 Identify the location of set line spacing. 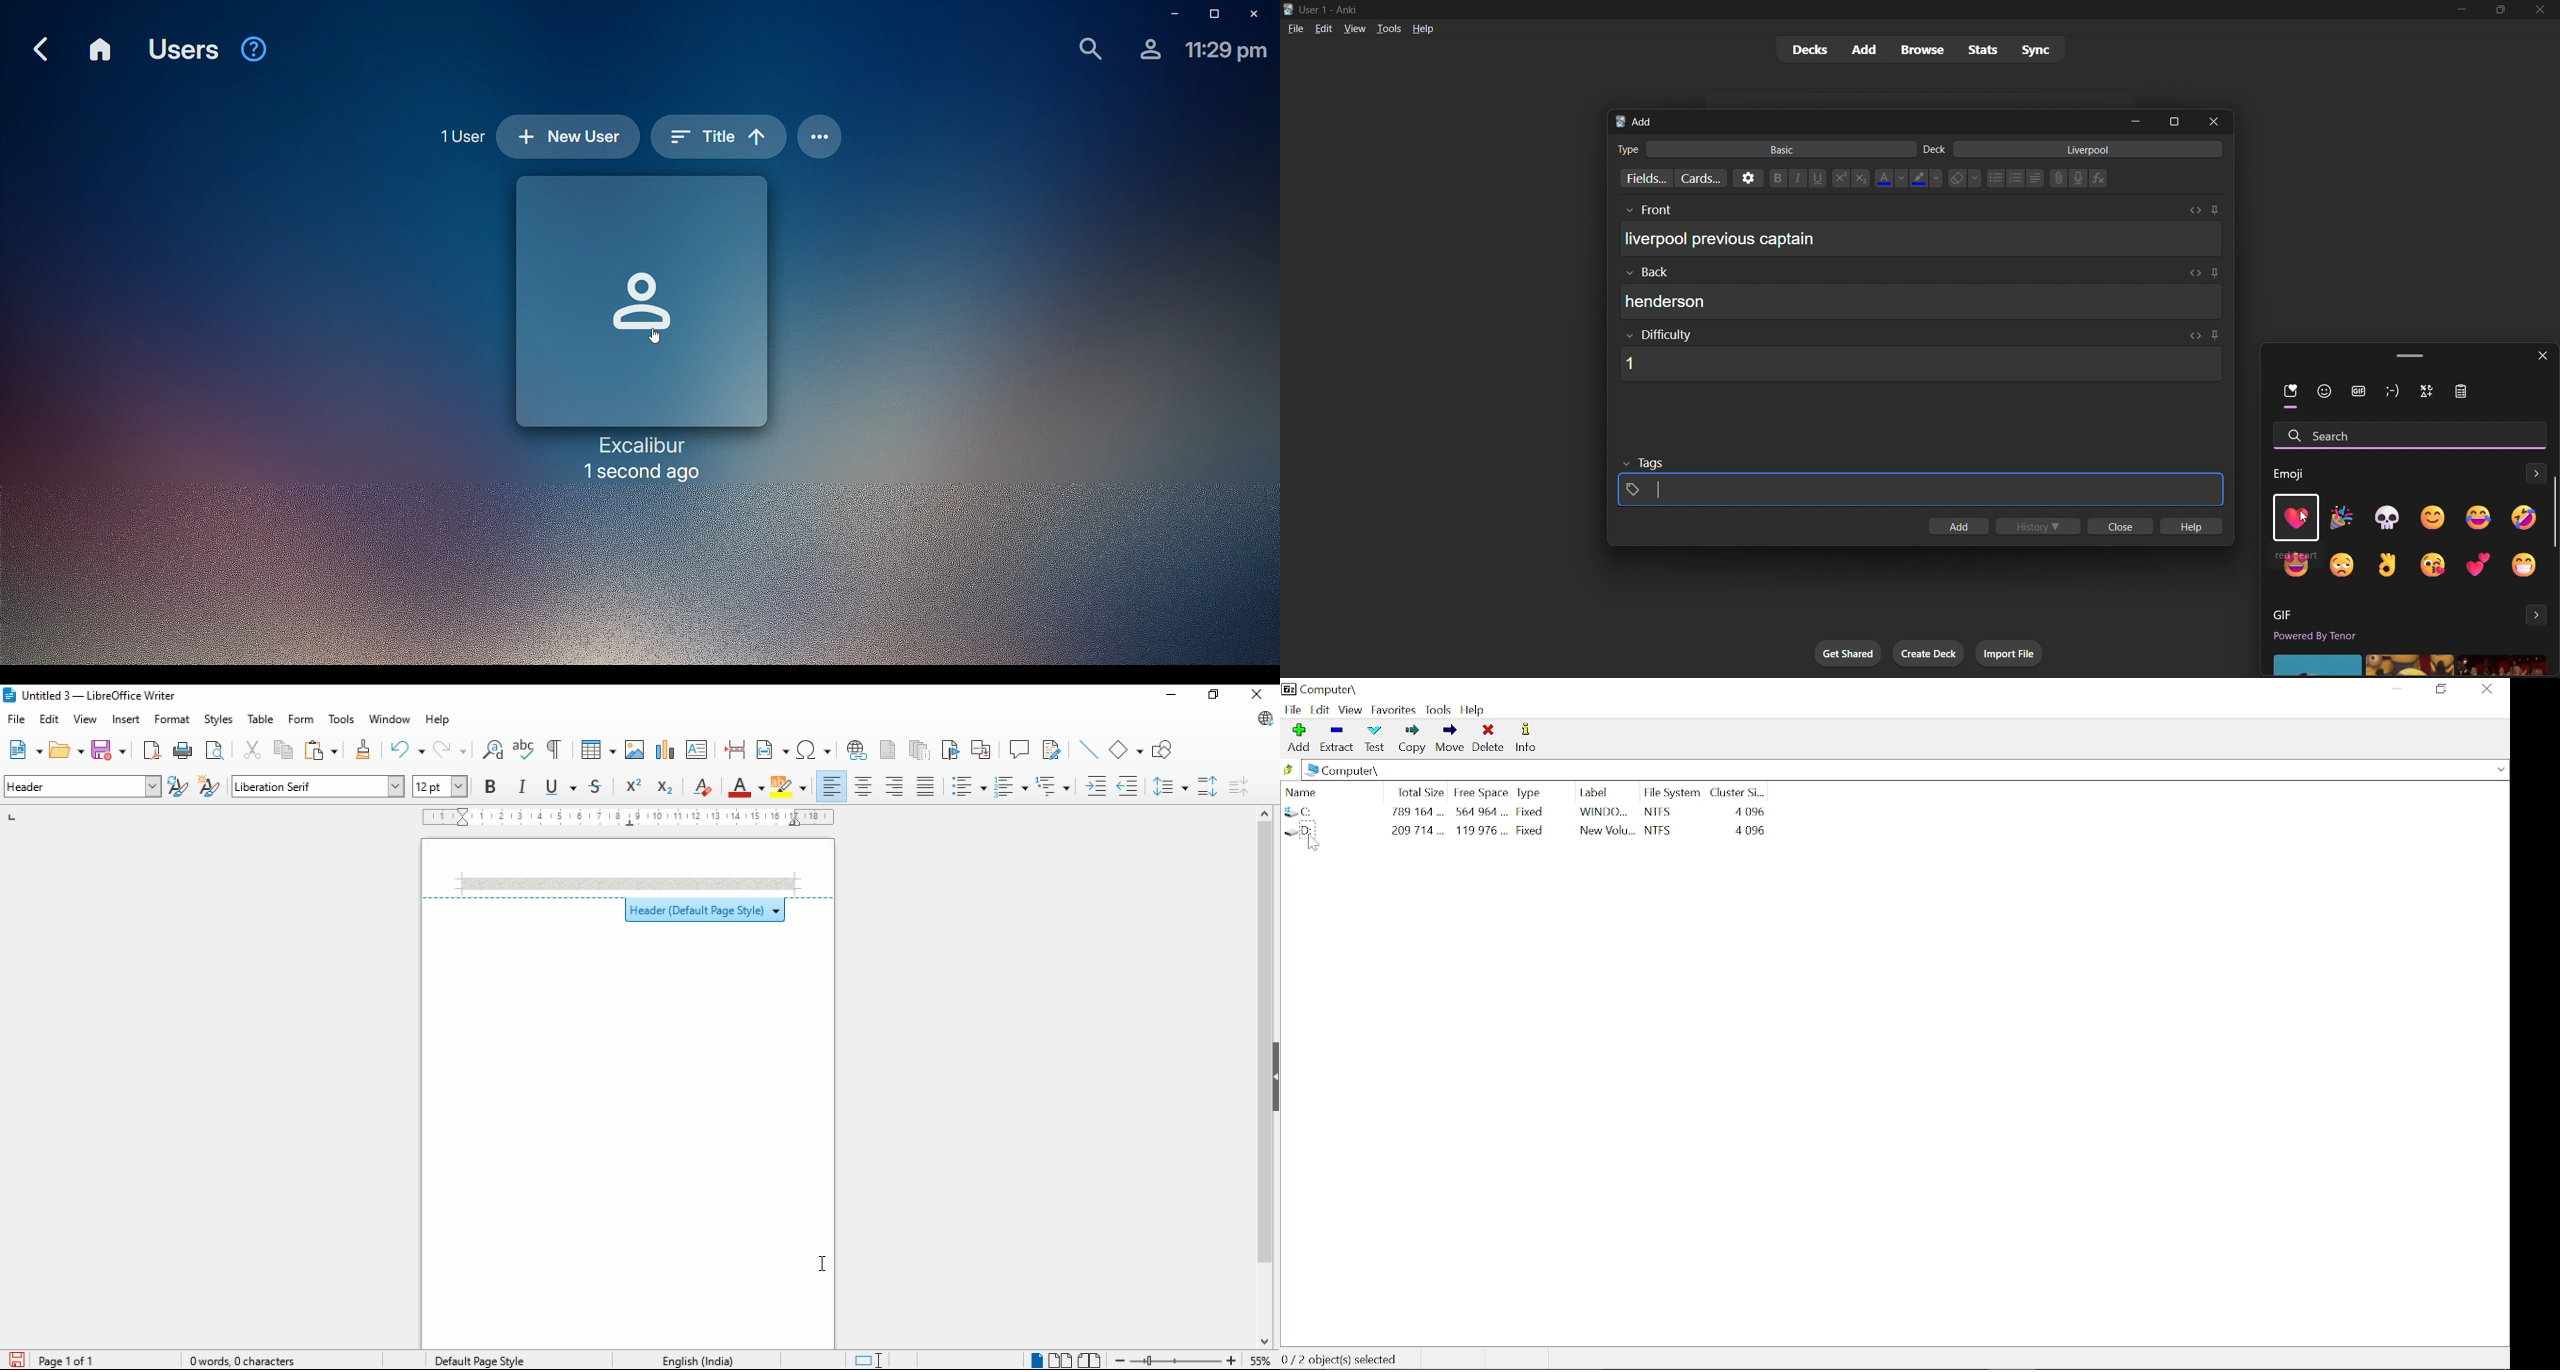
(1172, 786).